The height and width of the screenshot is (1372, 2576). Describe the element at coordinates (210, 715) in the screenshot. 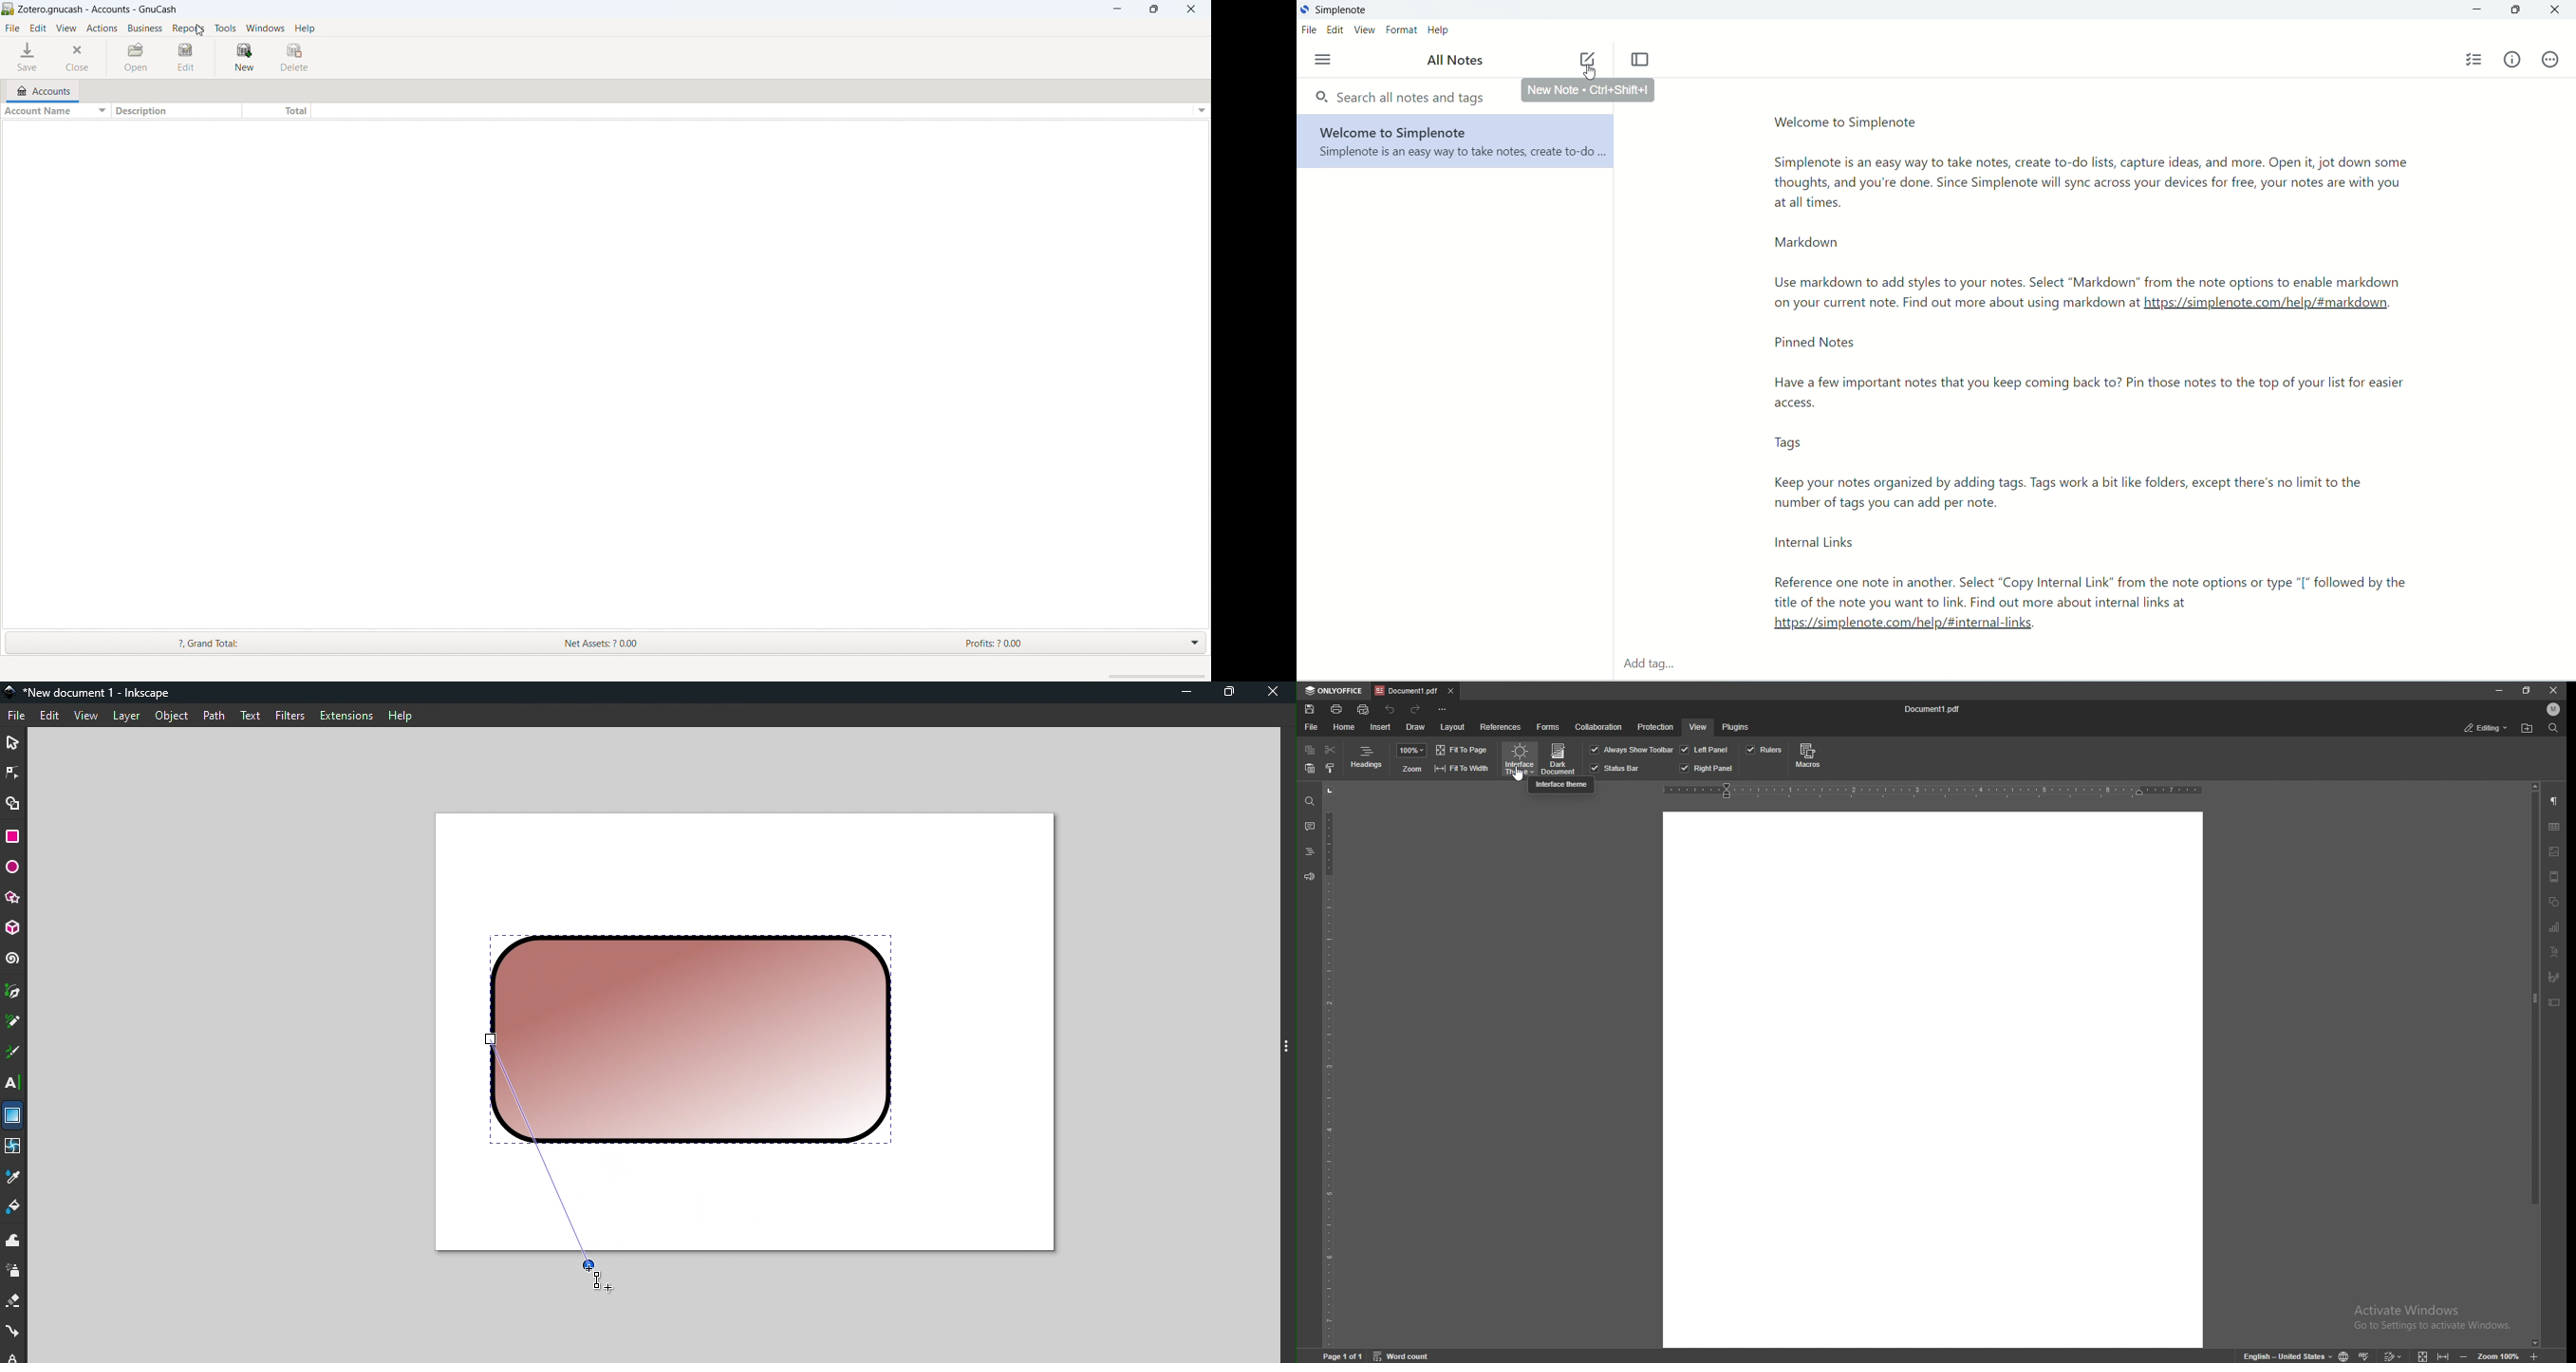

I see `Path` at that location.